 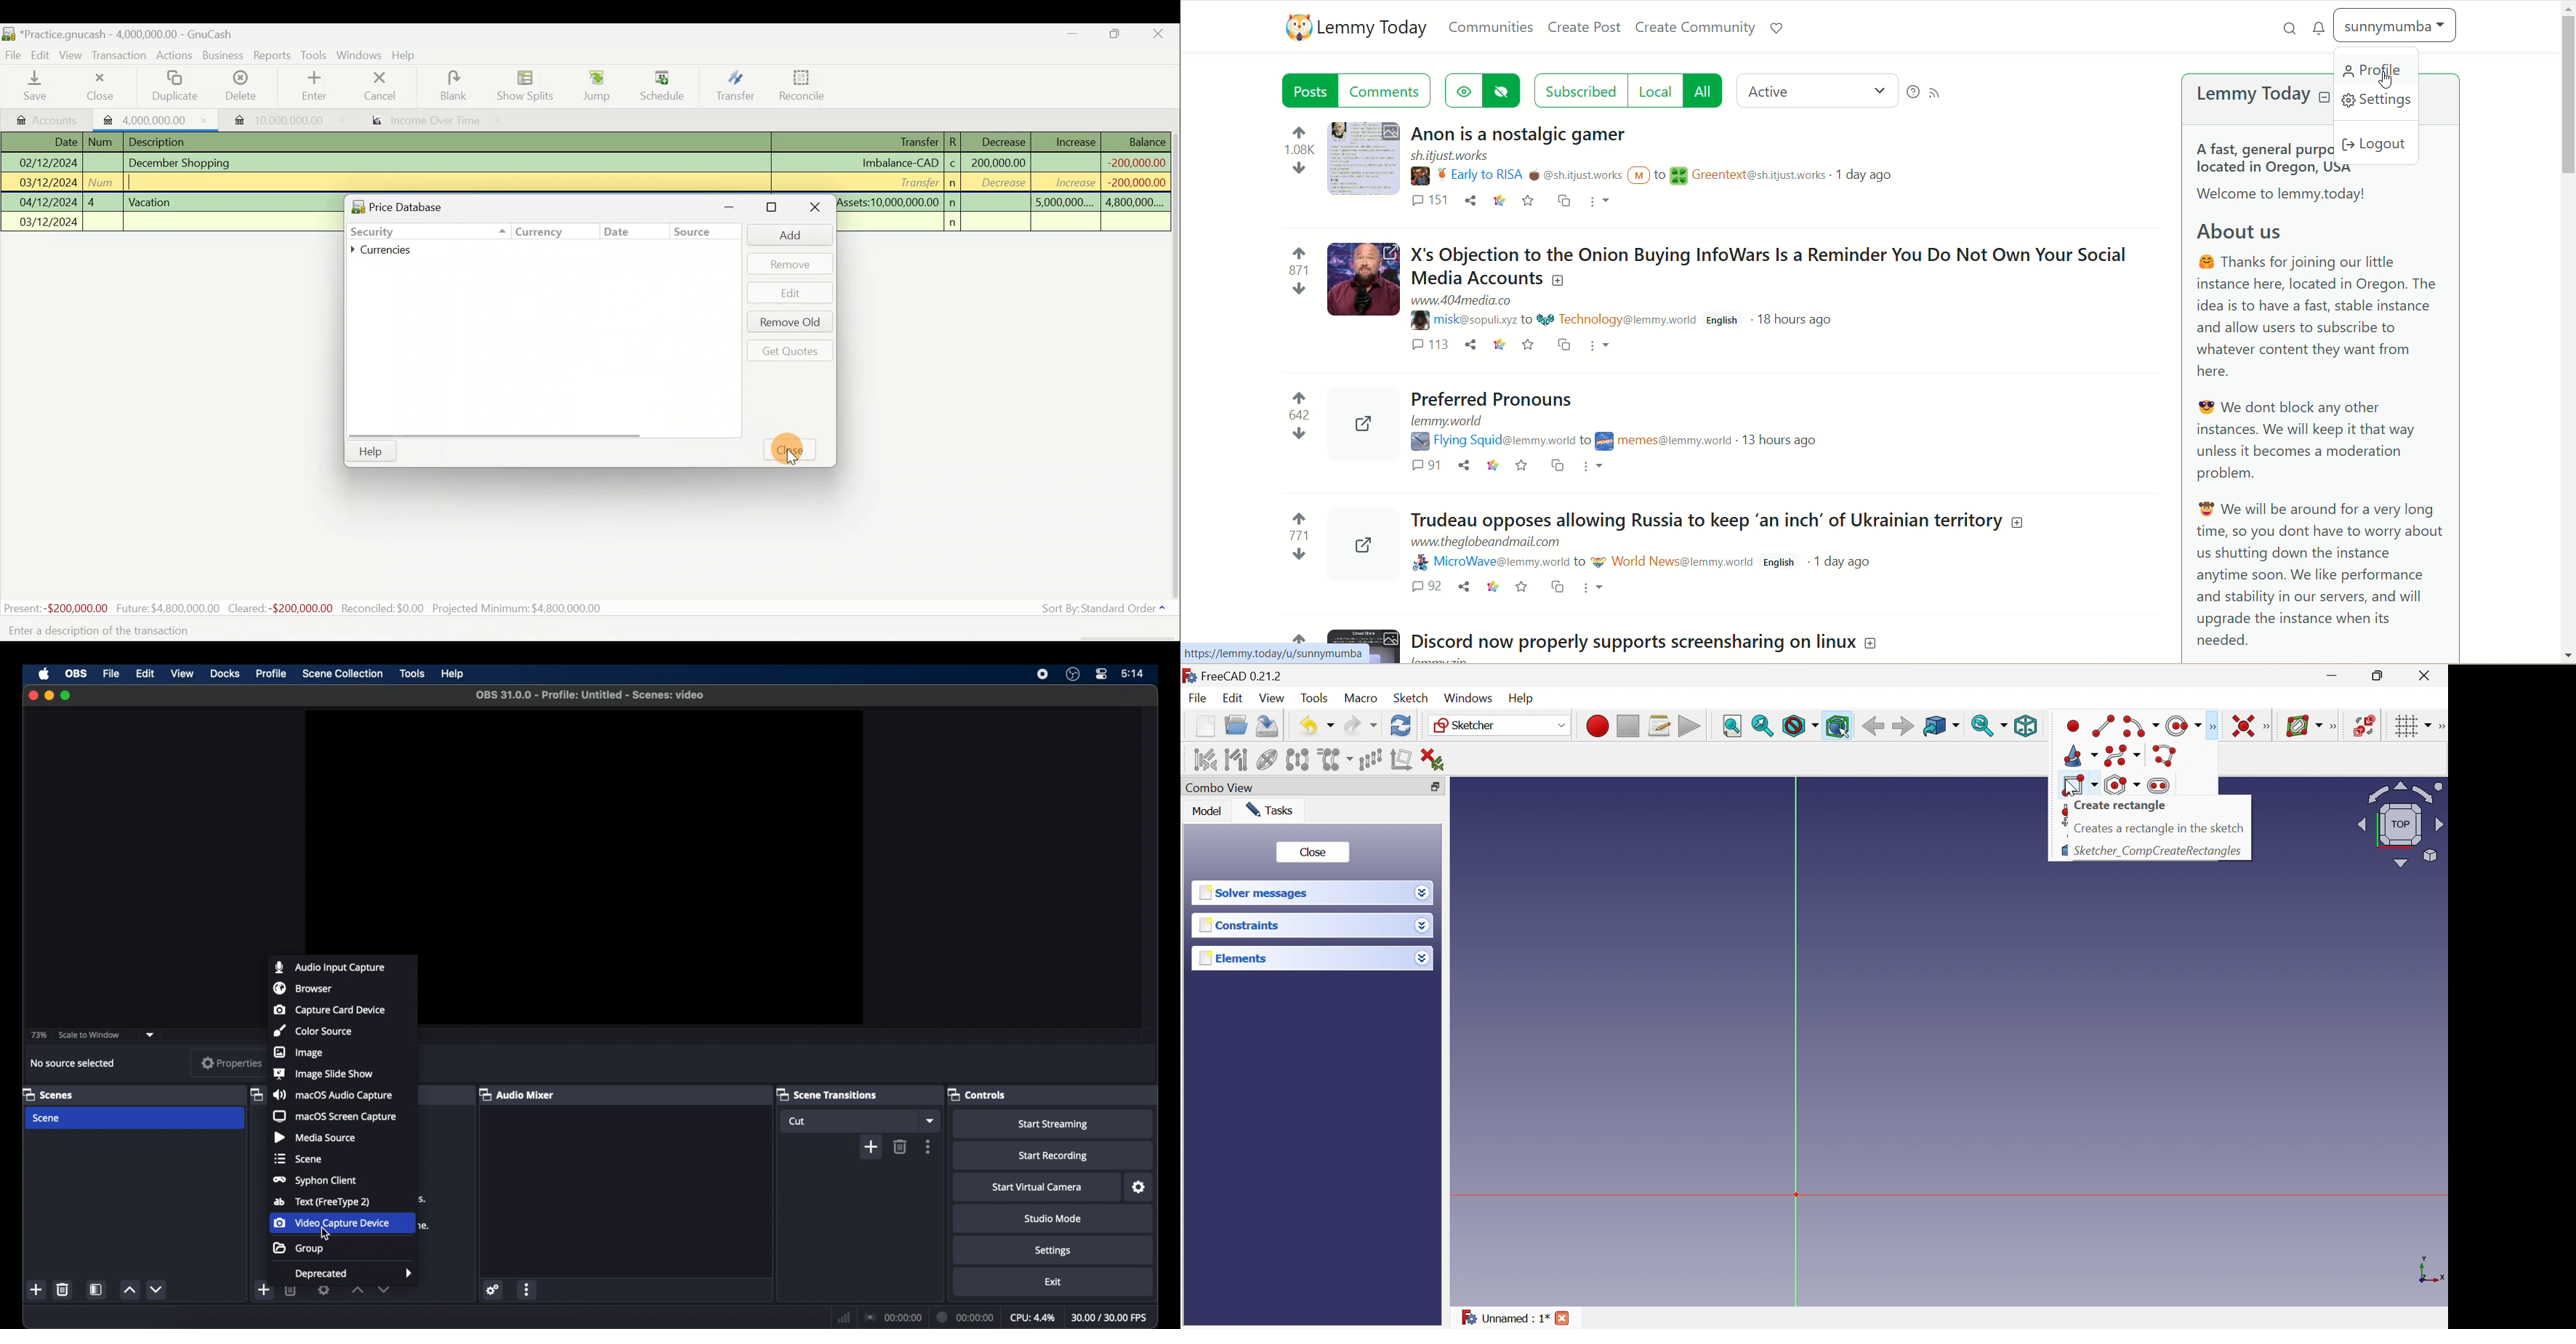 I want to click on network, so click(x=843, y=1317).